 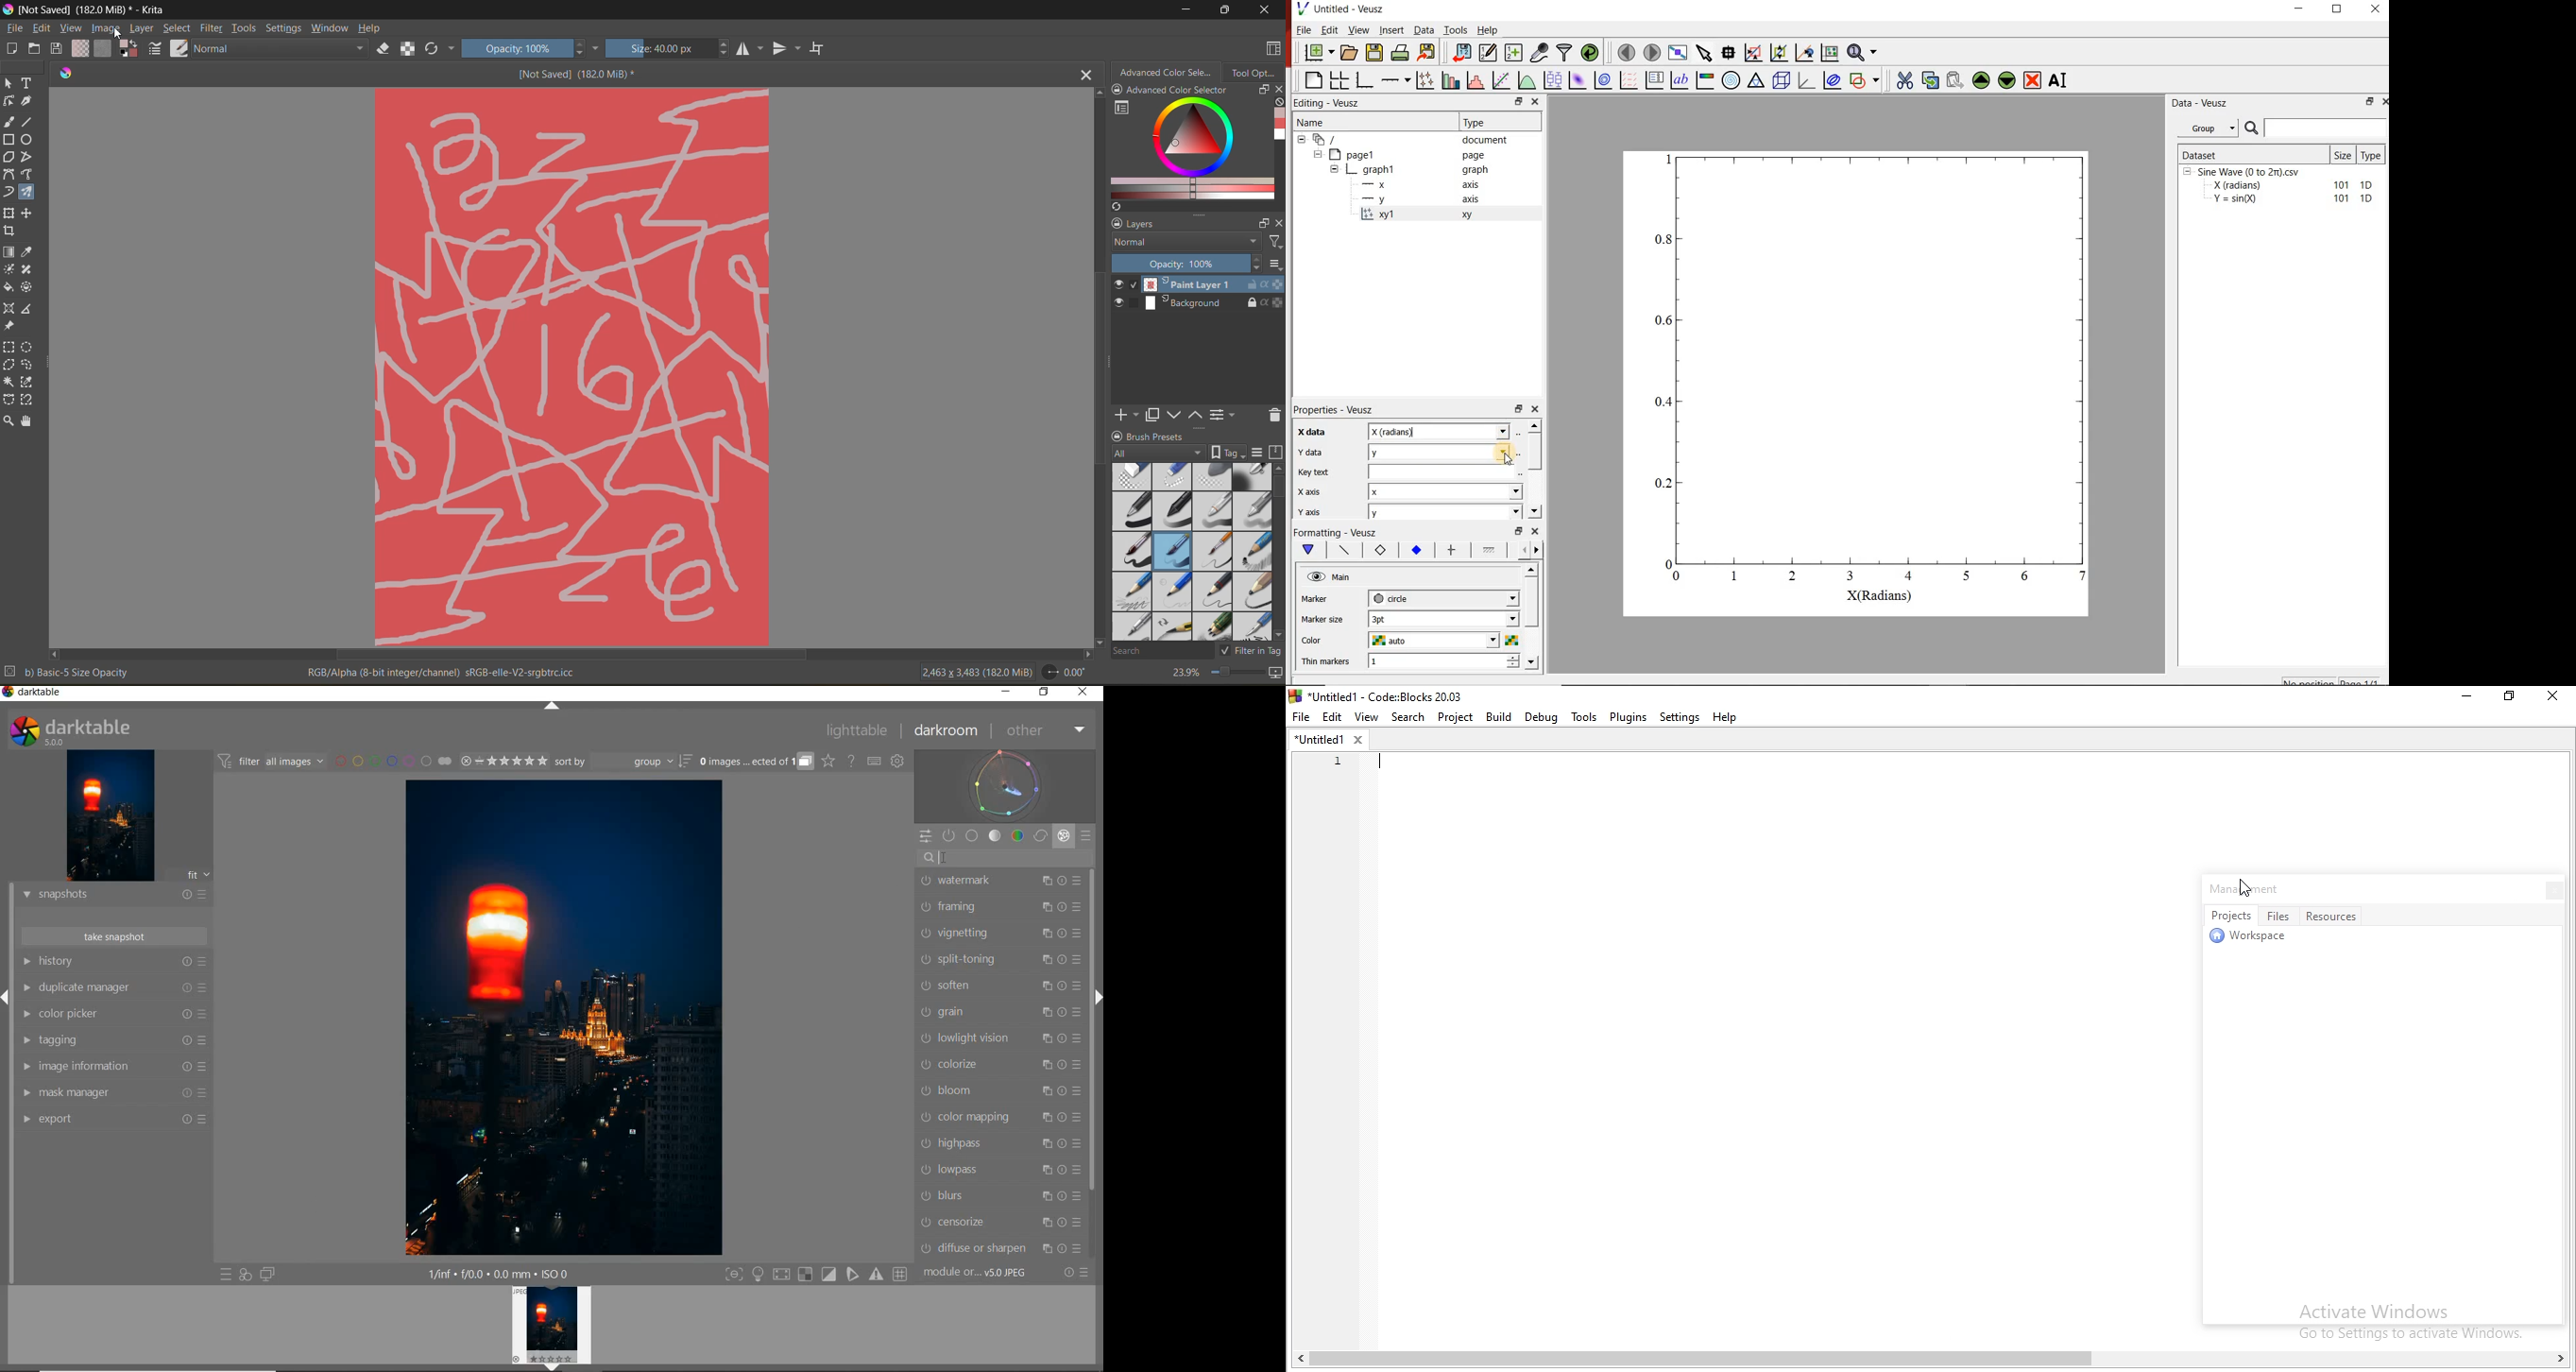 What do you see at coordinates (36, 49) in the screenshot?
I see `open` at bounding box center [36, 49].